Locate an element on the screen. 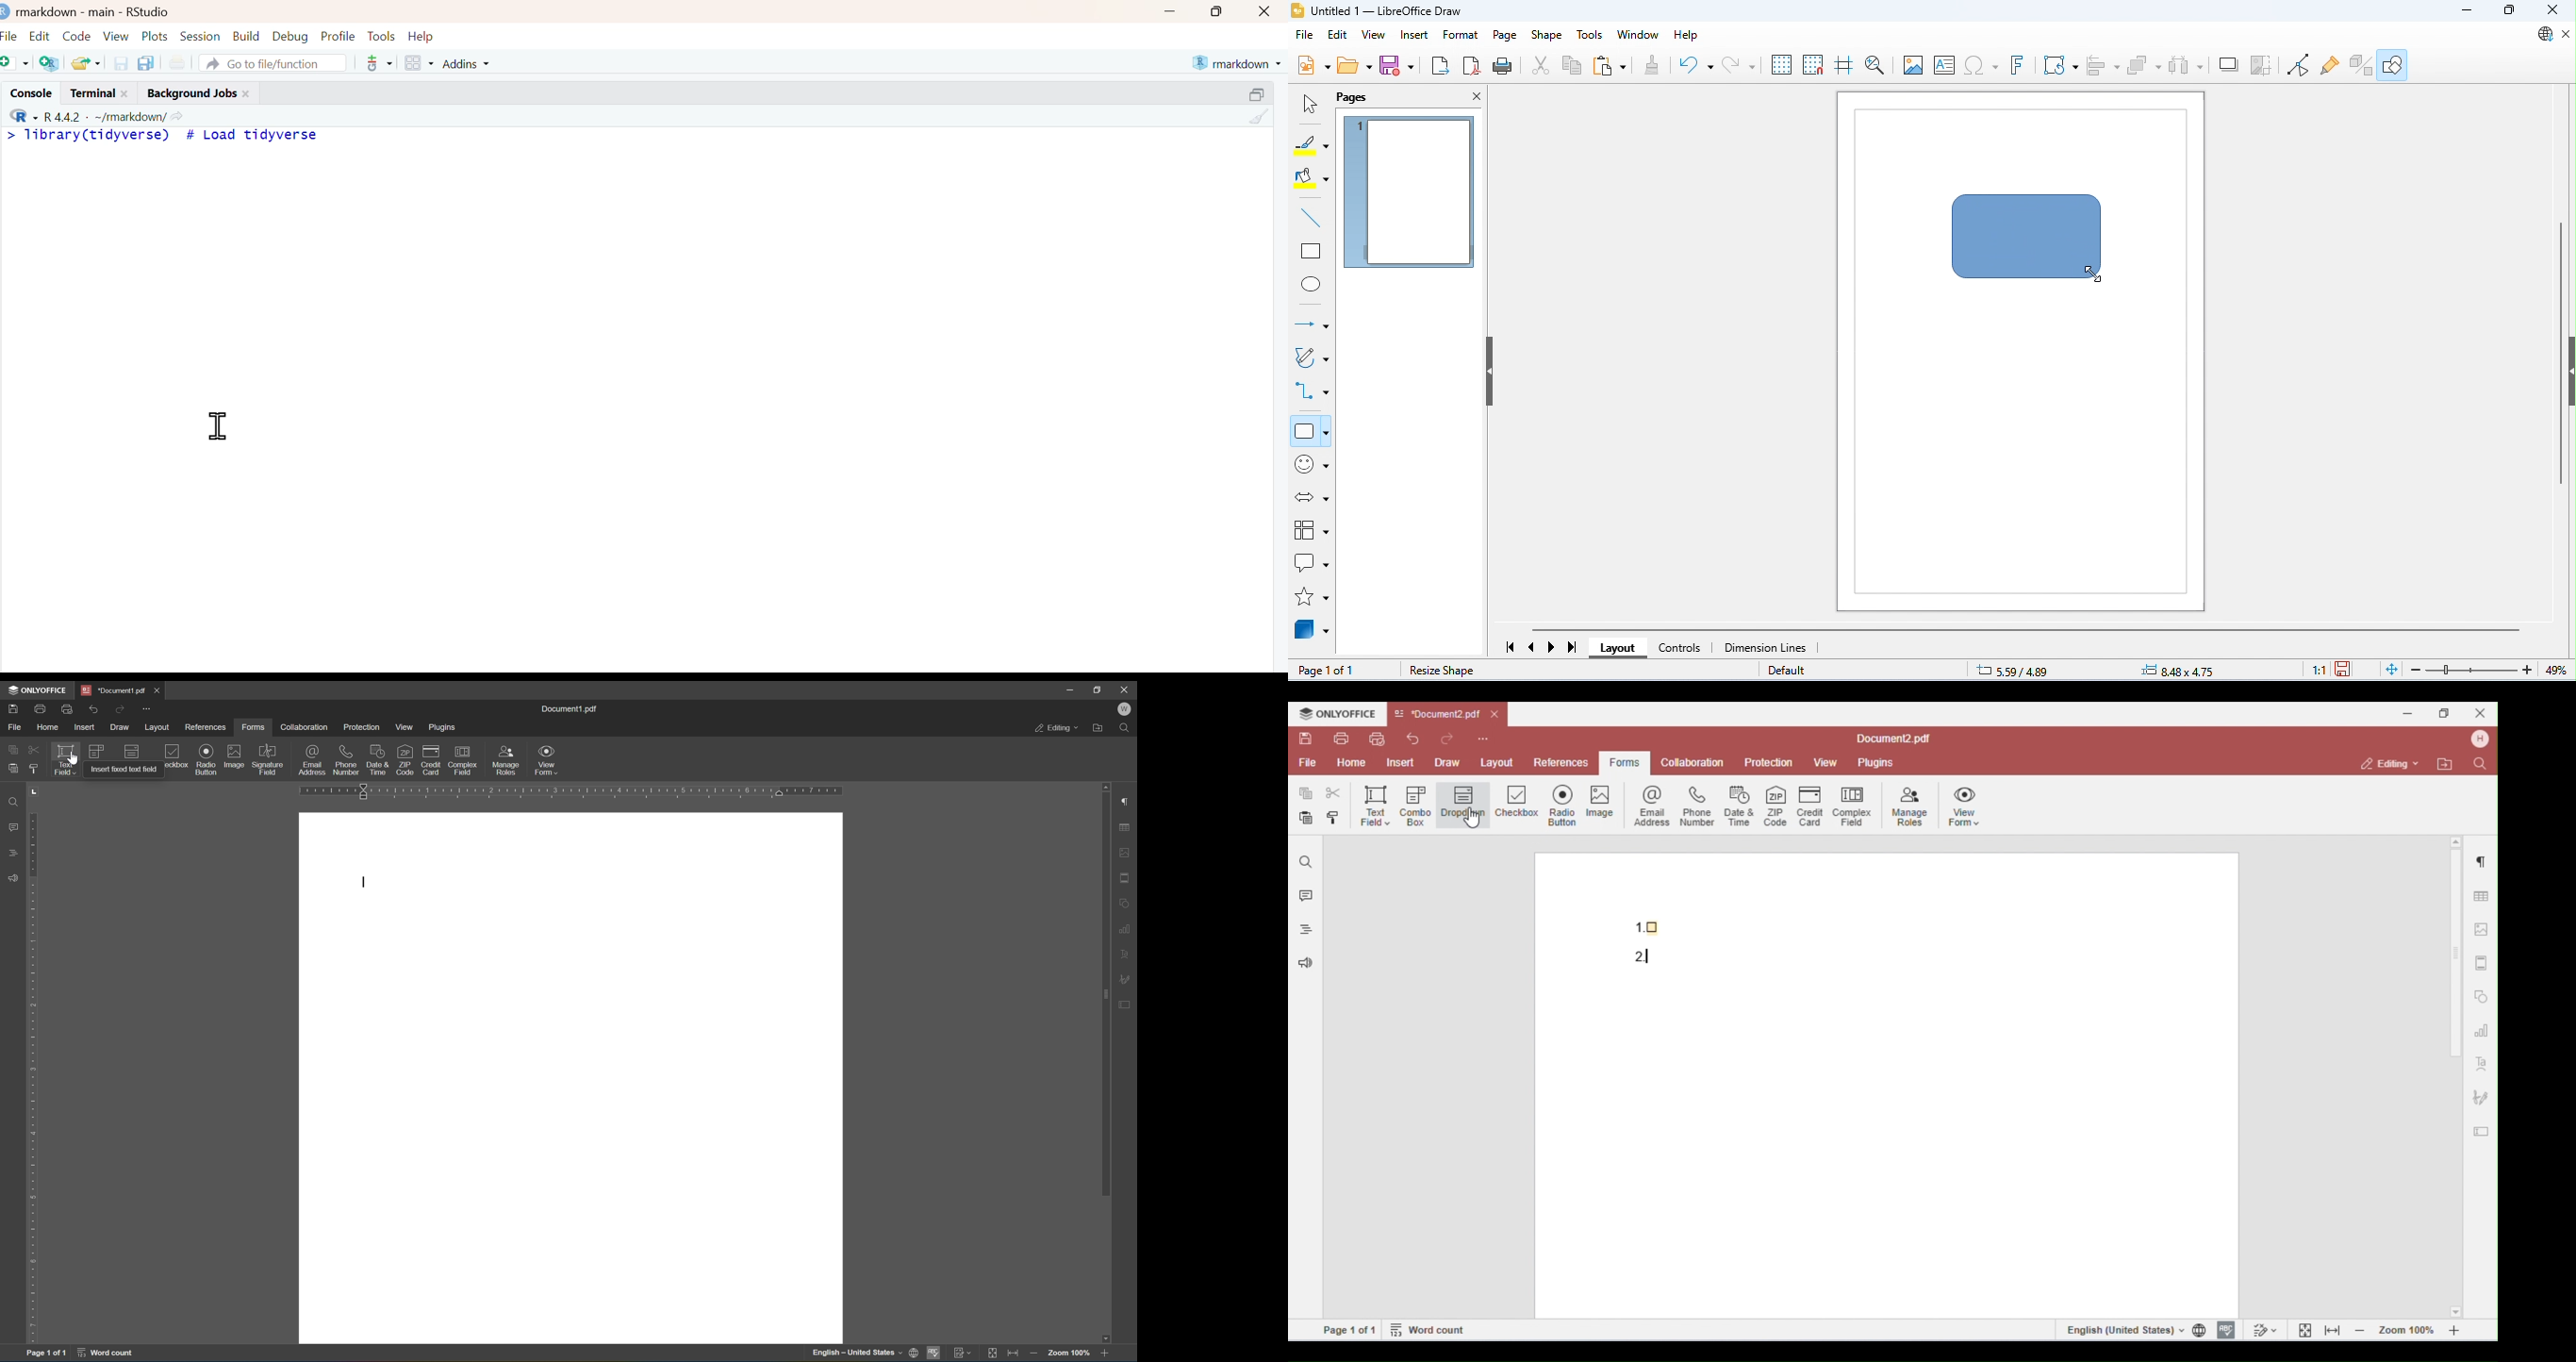 The image size is (2576, 1372). zip code is located at coordinates (405, 760).